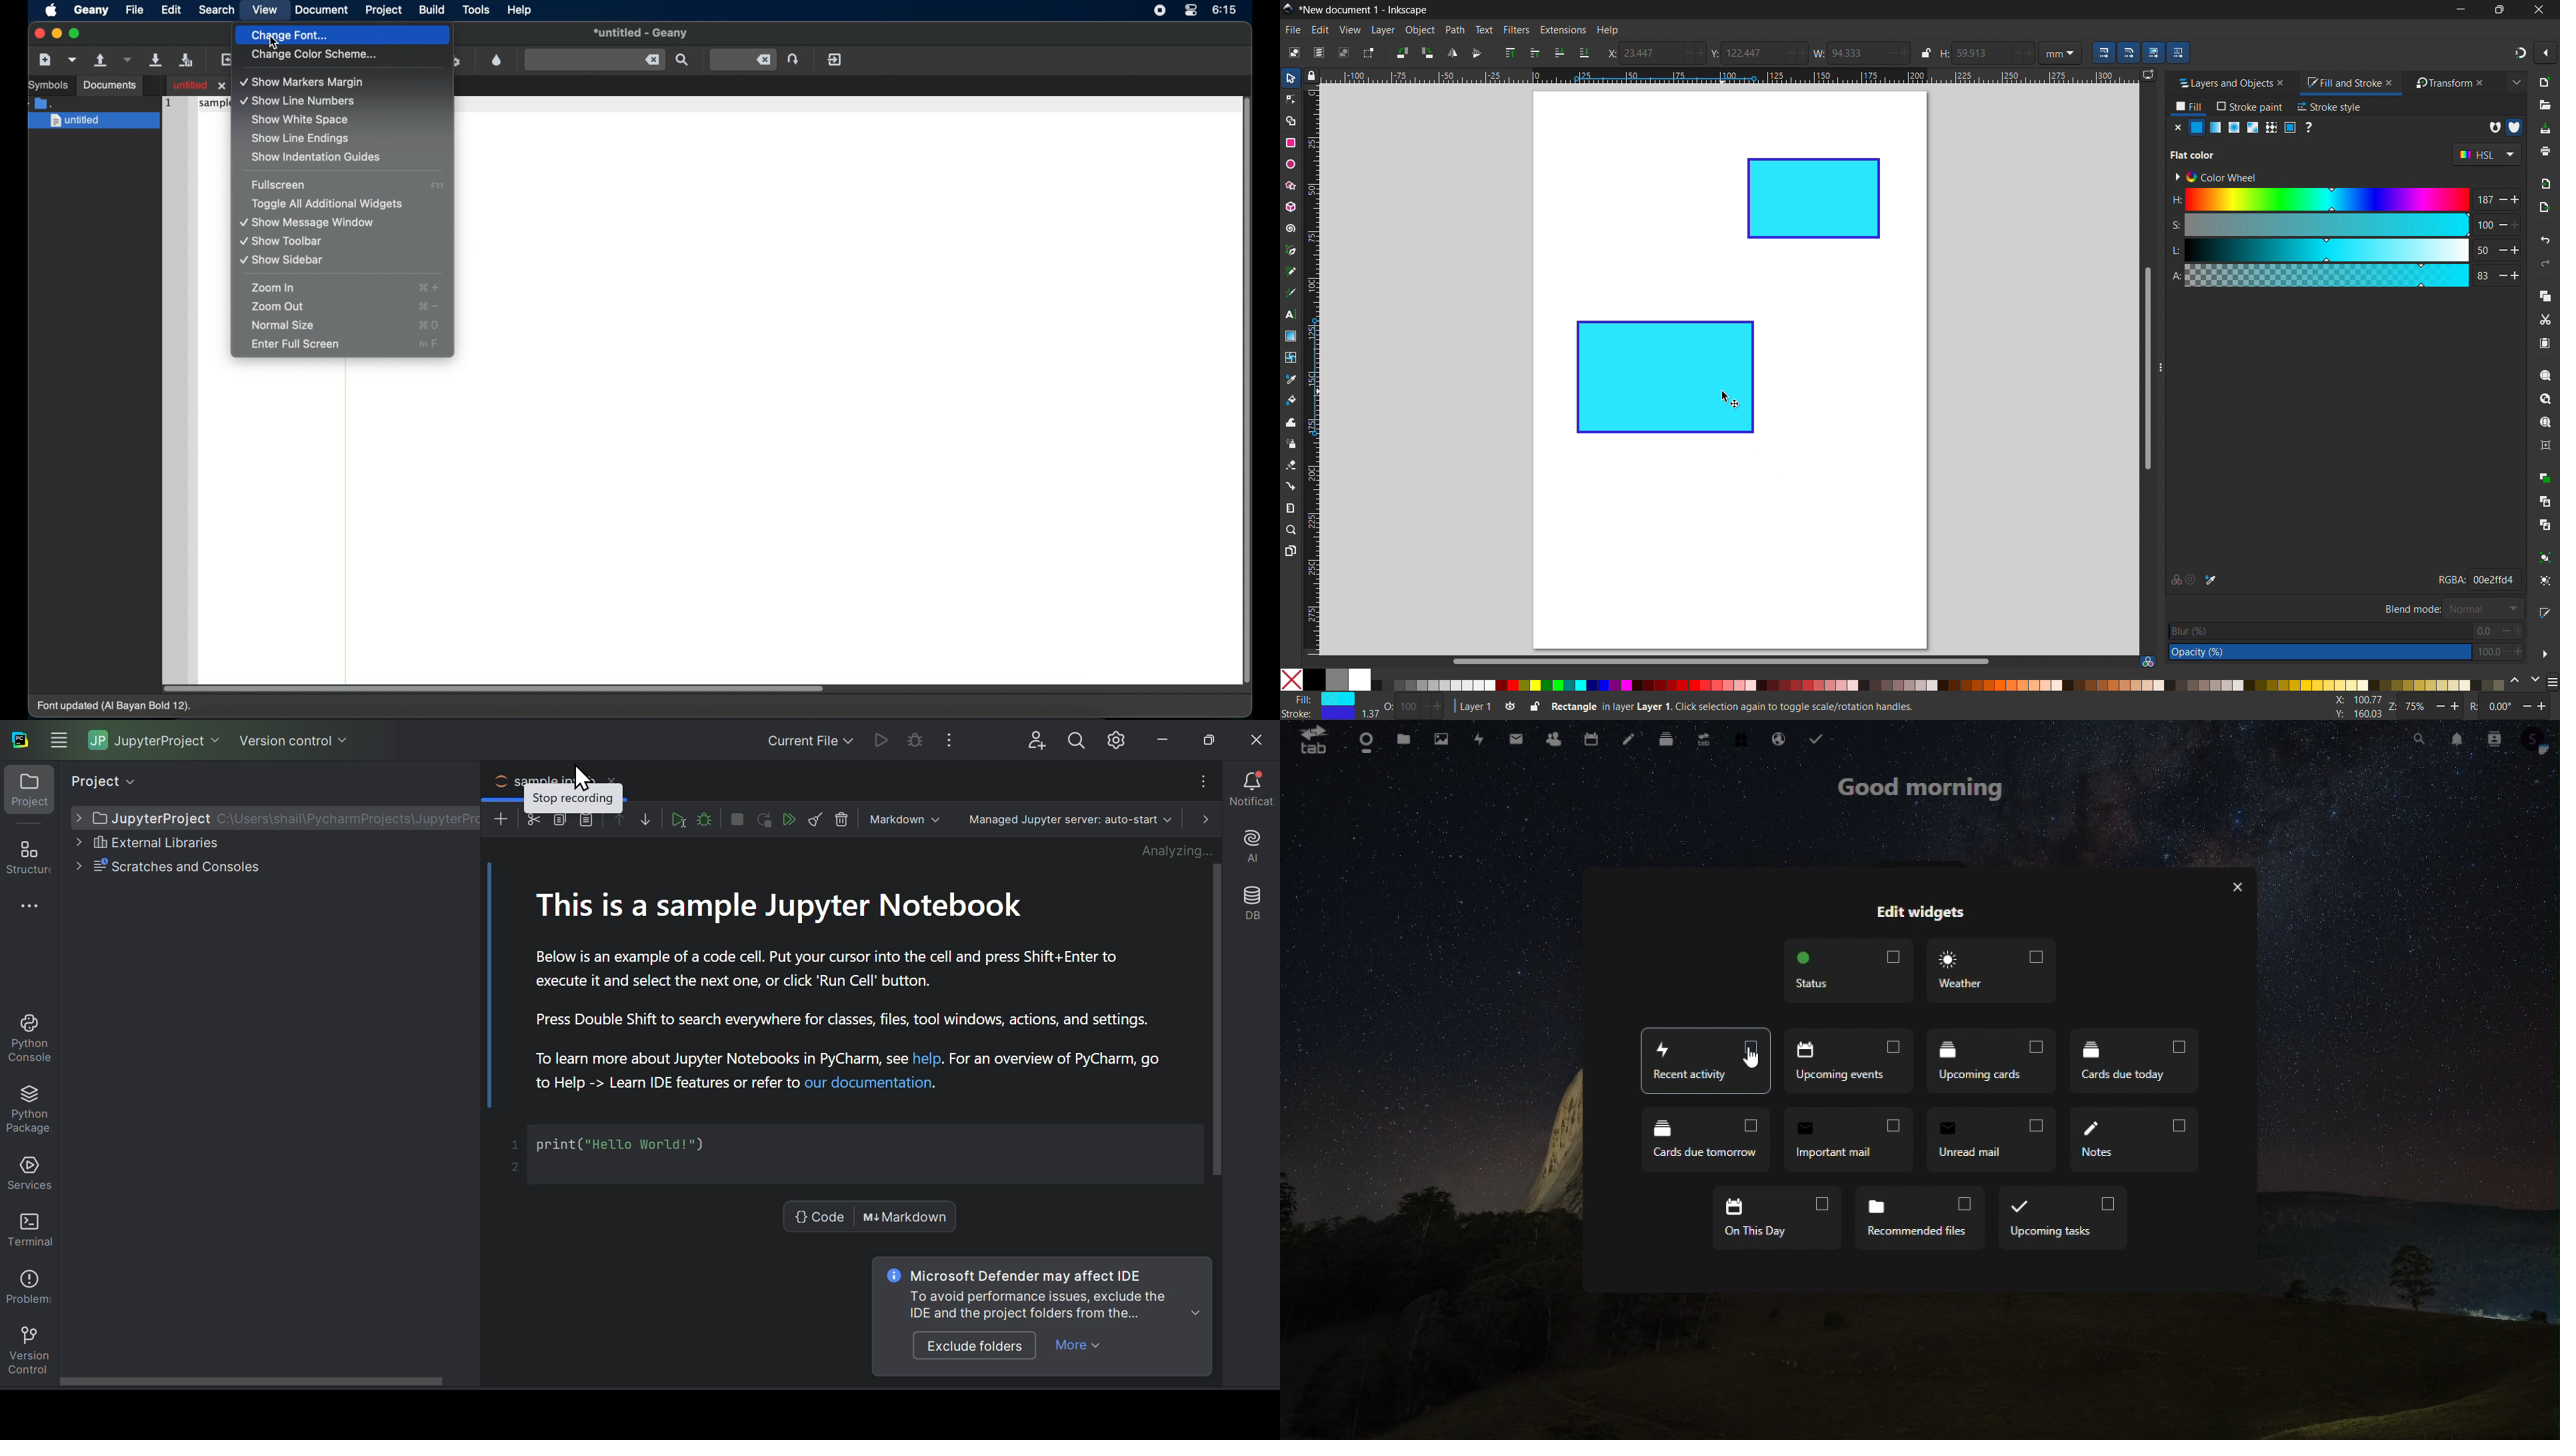 This screenshot has width=2576, height=1456. Describe the element at coordinates (2193, 155) in the screenshot. I see `flat color` at that location.